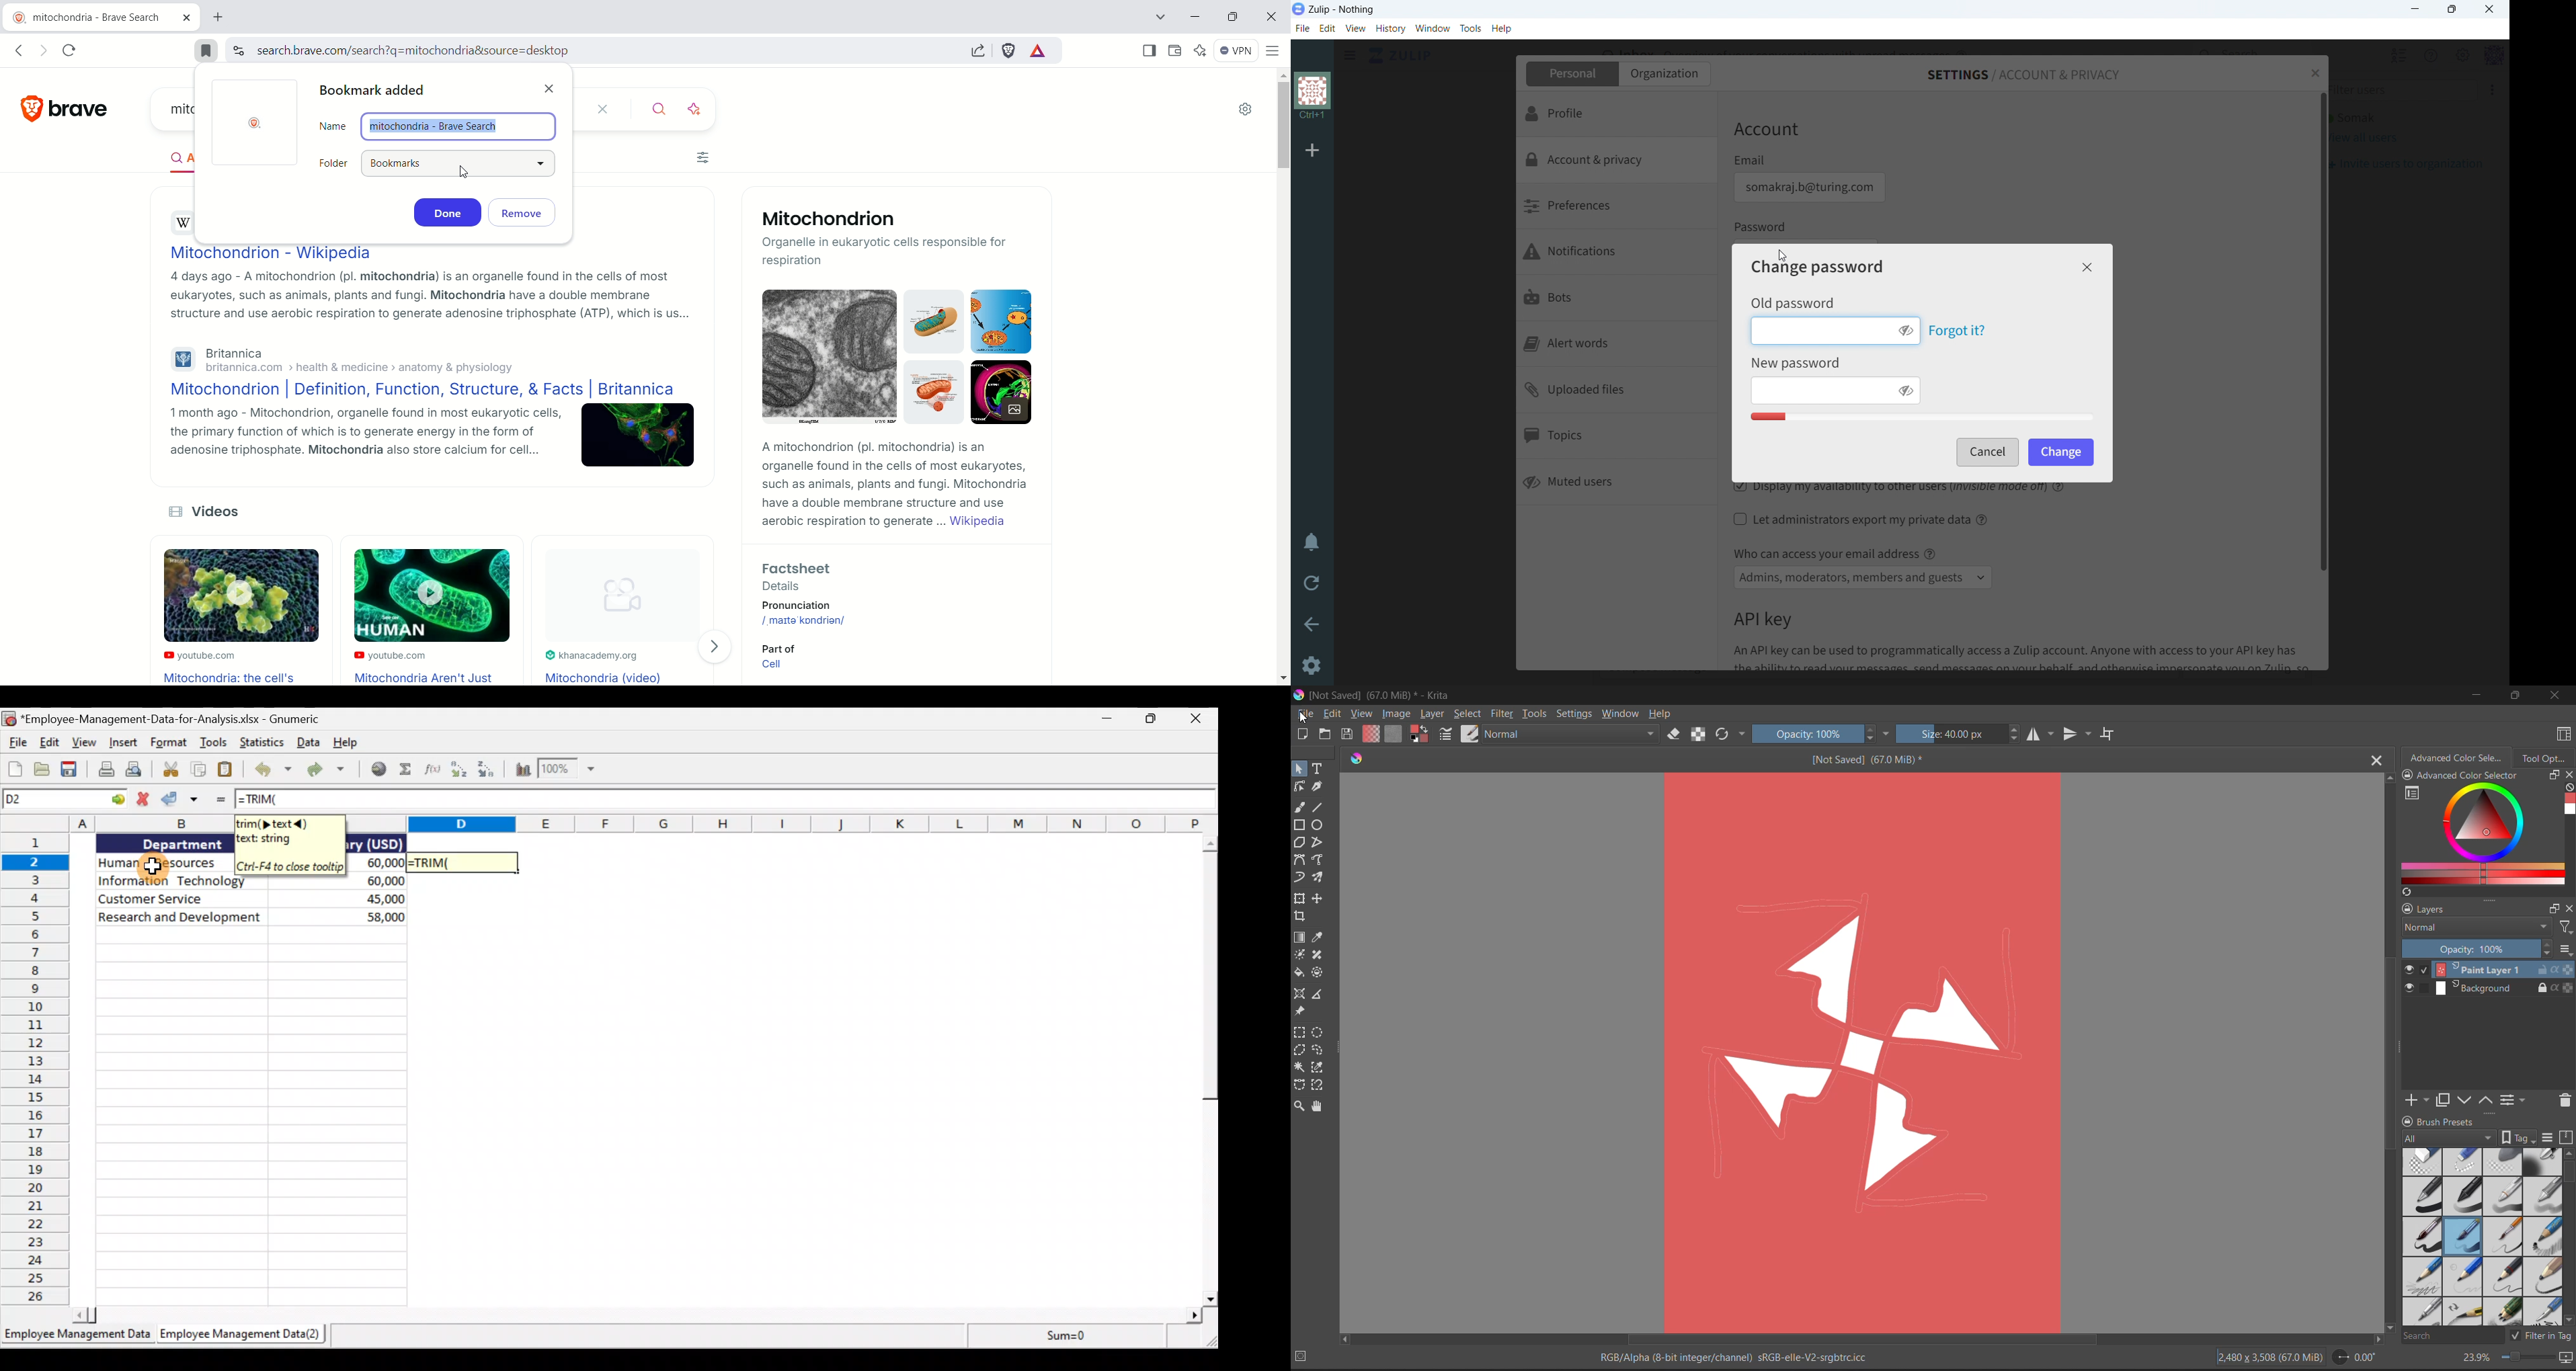 Image resolution: width=2576 pixels, height=1372 pixels. What do you see at coordinates (1834, 553) in the screenshot?
I see `Who can access your email address @` at bounding box center [1834, 553].